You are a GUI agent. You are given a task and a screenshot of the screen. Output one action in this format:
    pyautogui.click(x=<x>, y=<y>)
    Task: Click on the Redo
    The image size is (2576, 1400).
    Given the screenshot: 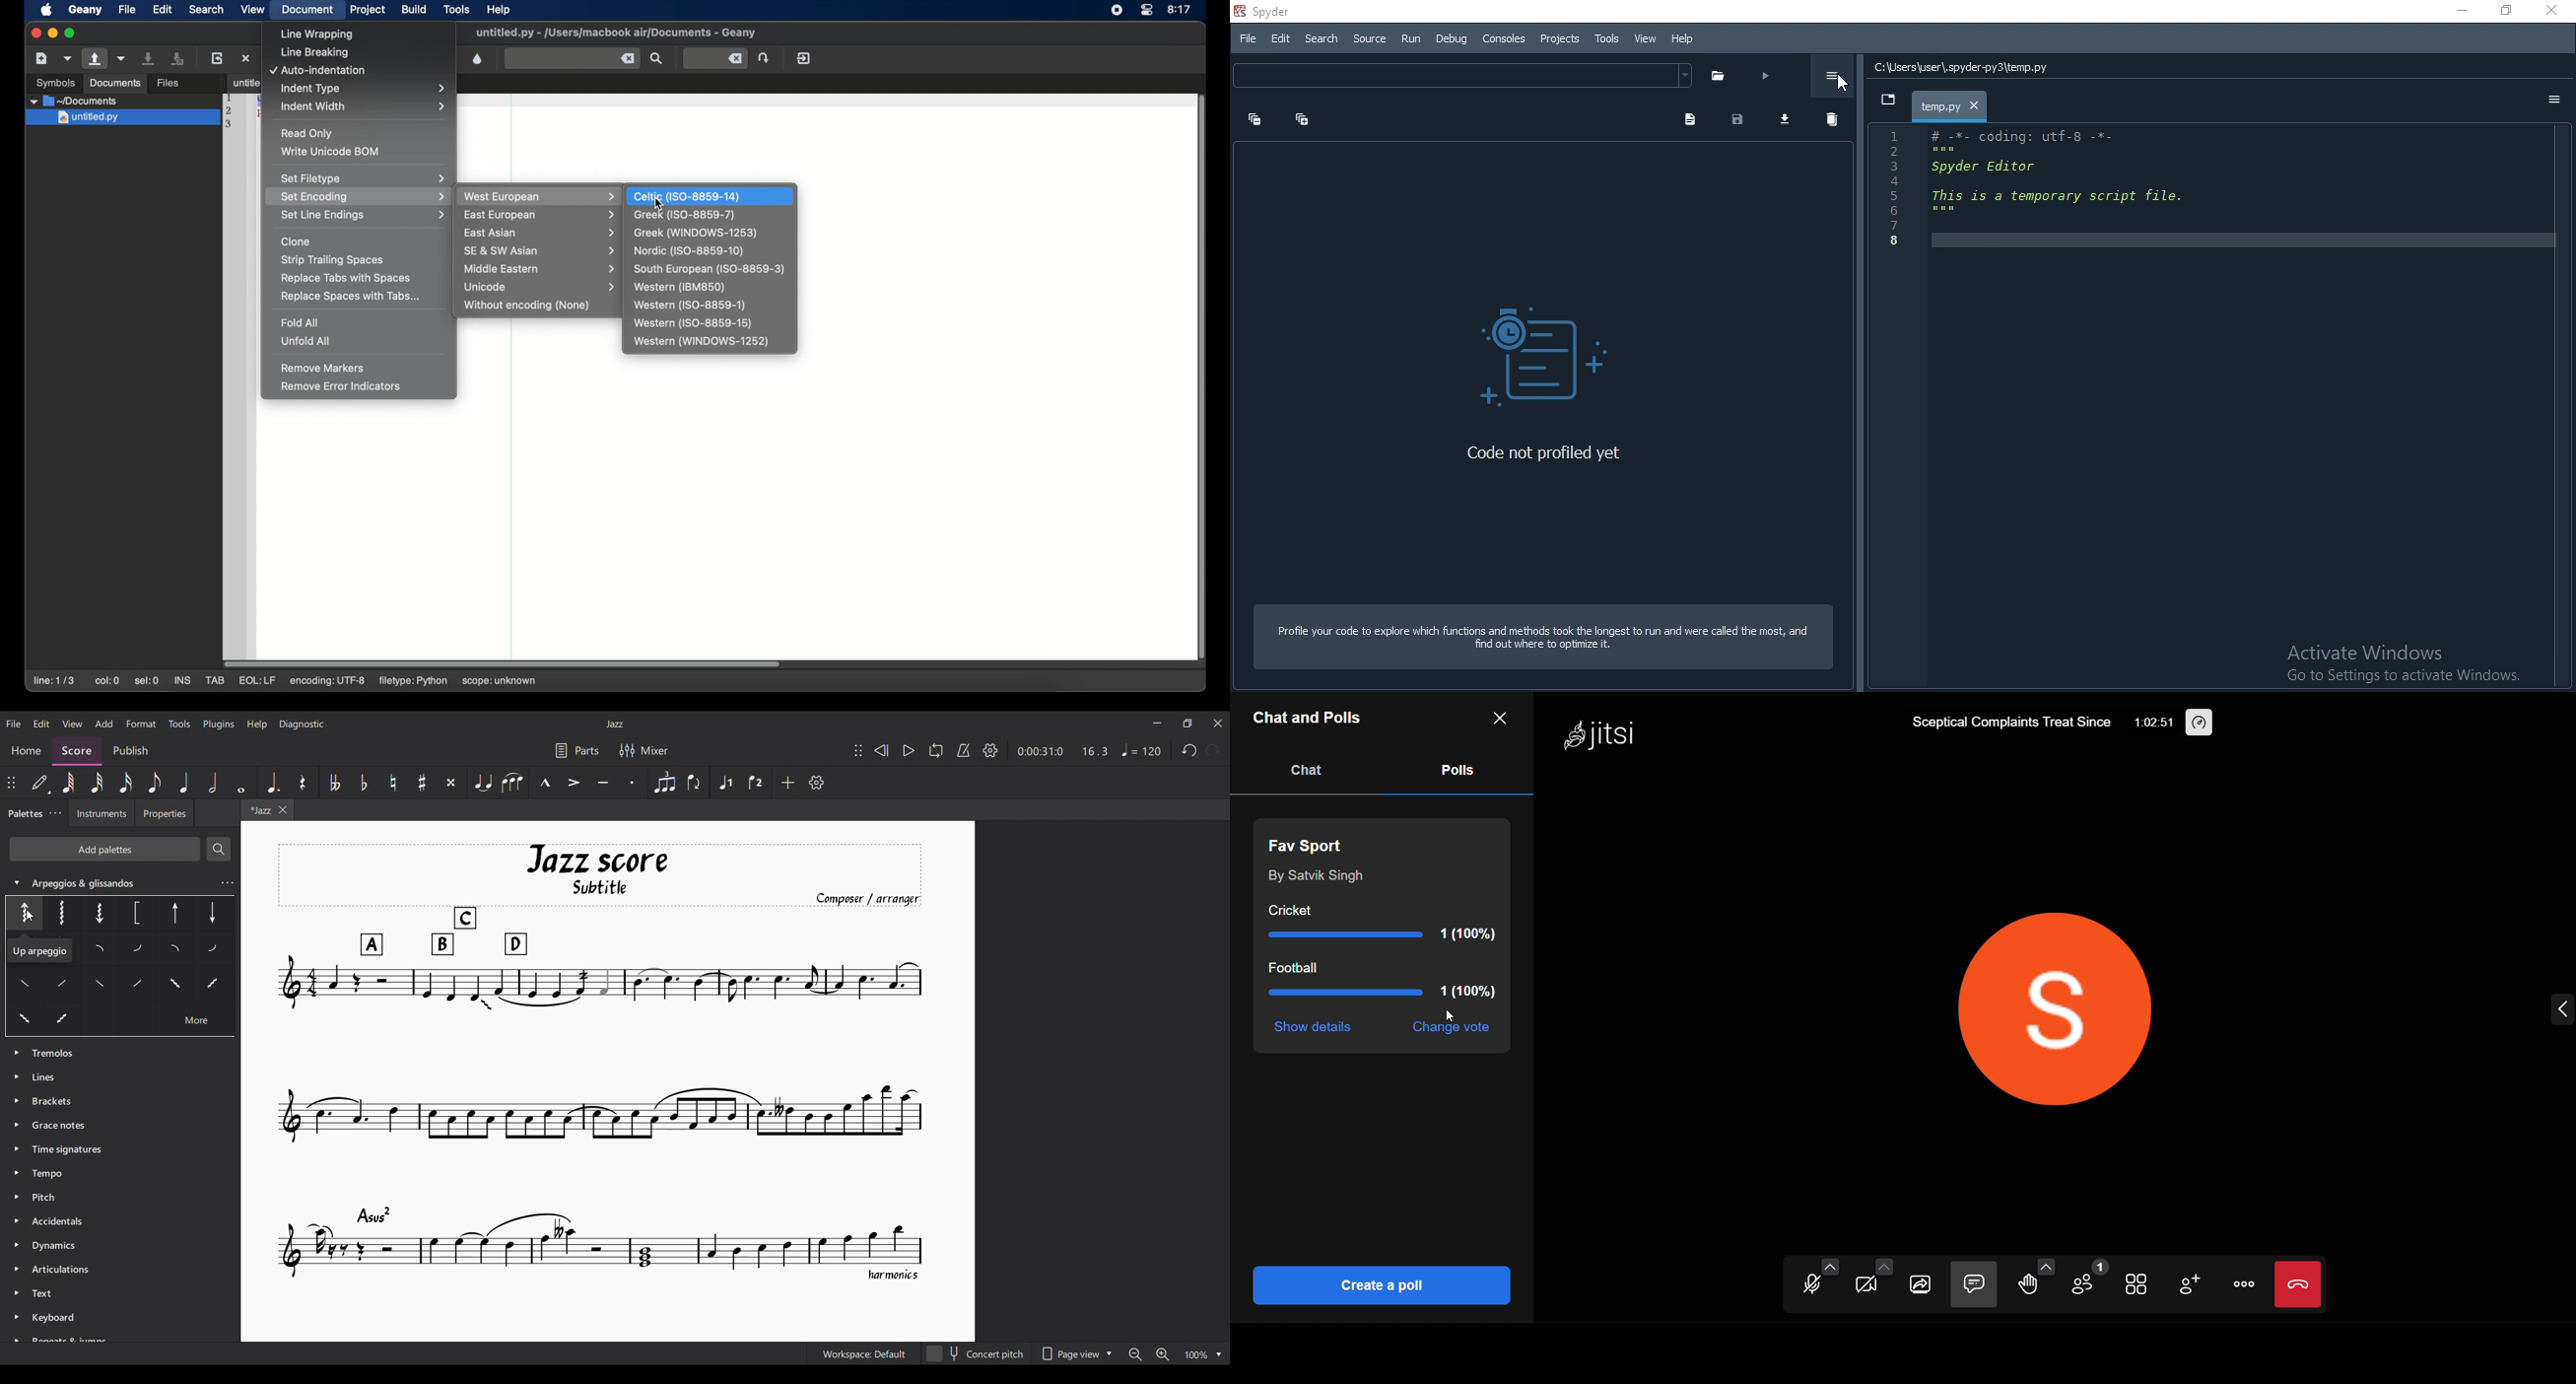 What is the action you would take?
    pyautogui.click(x=1213, y=750)
    